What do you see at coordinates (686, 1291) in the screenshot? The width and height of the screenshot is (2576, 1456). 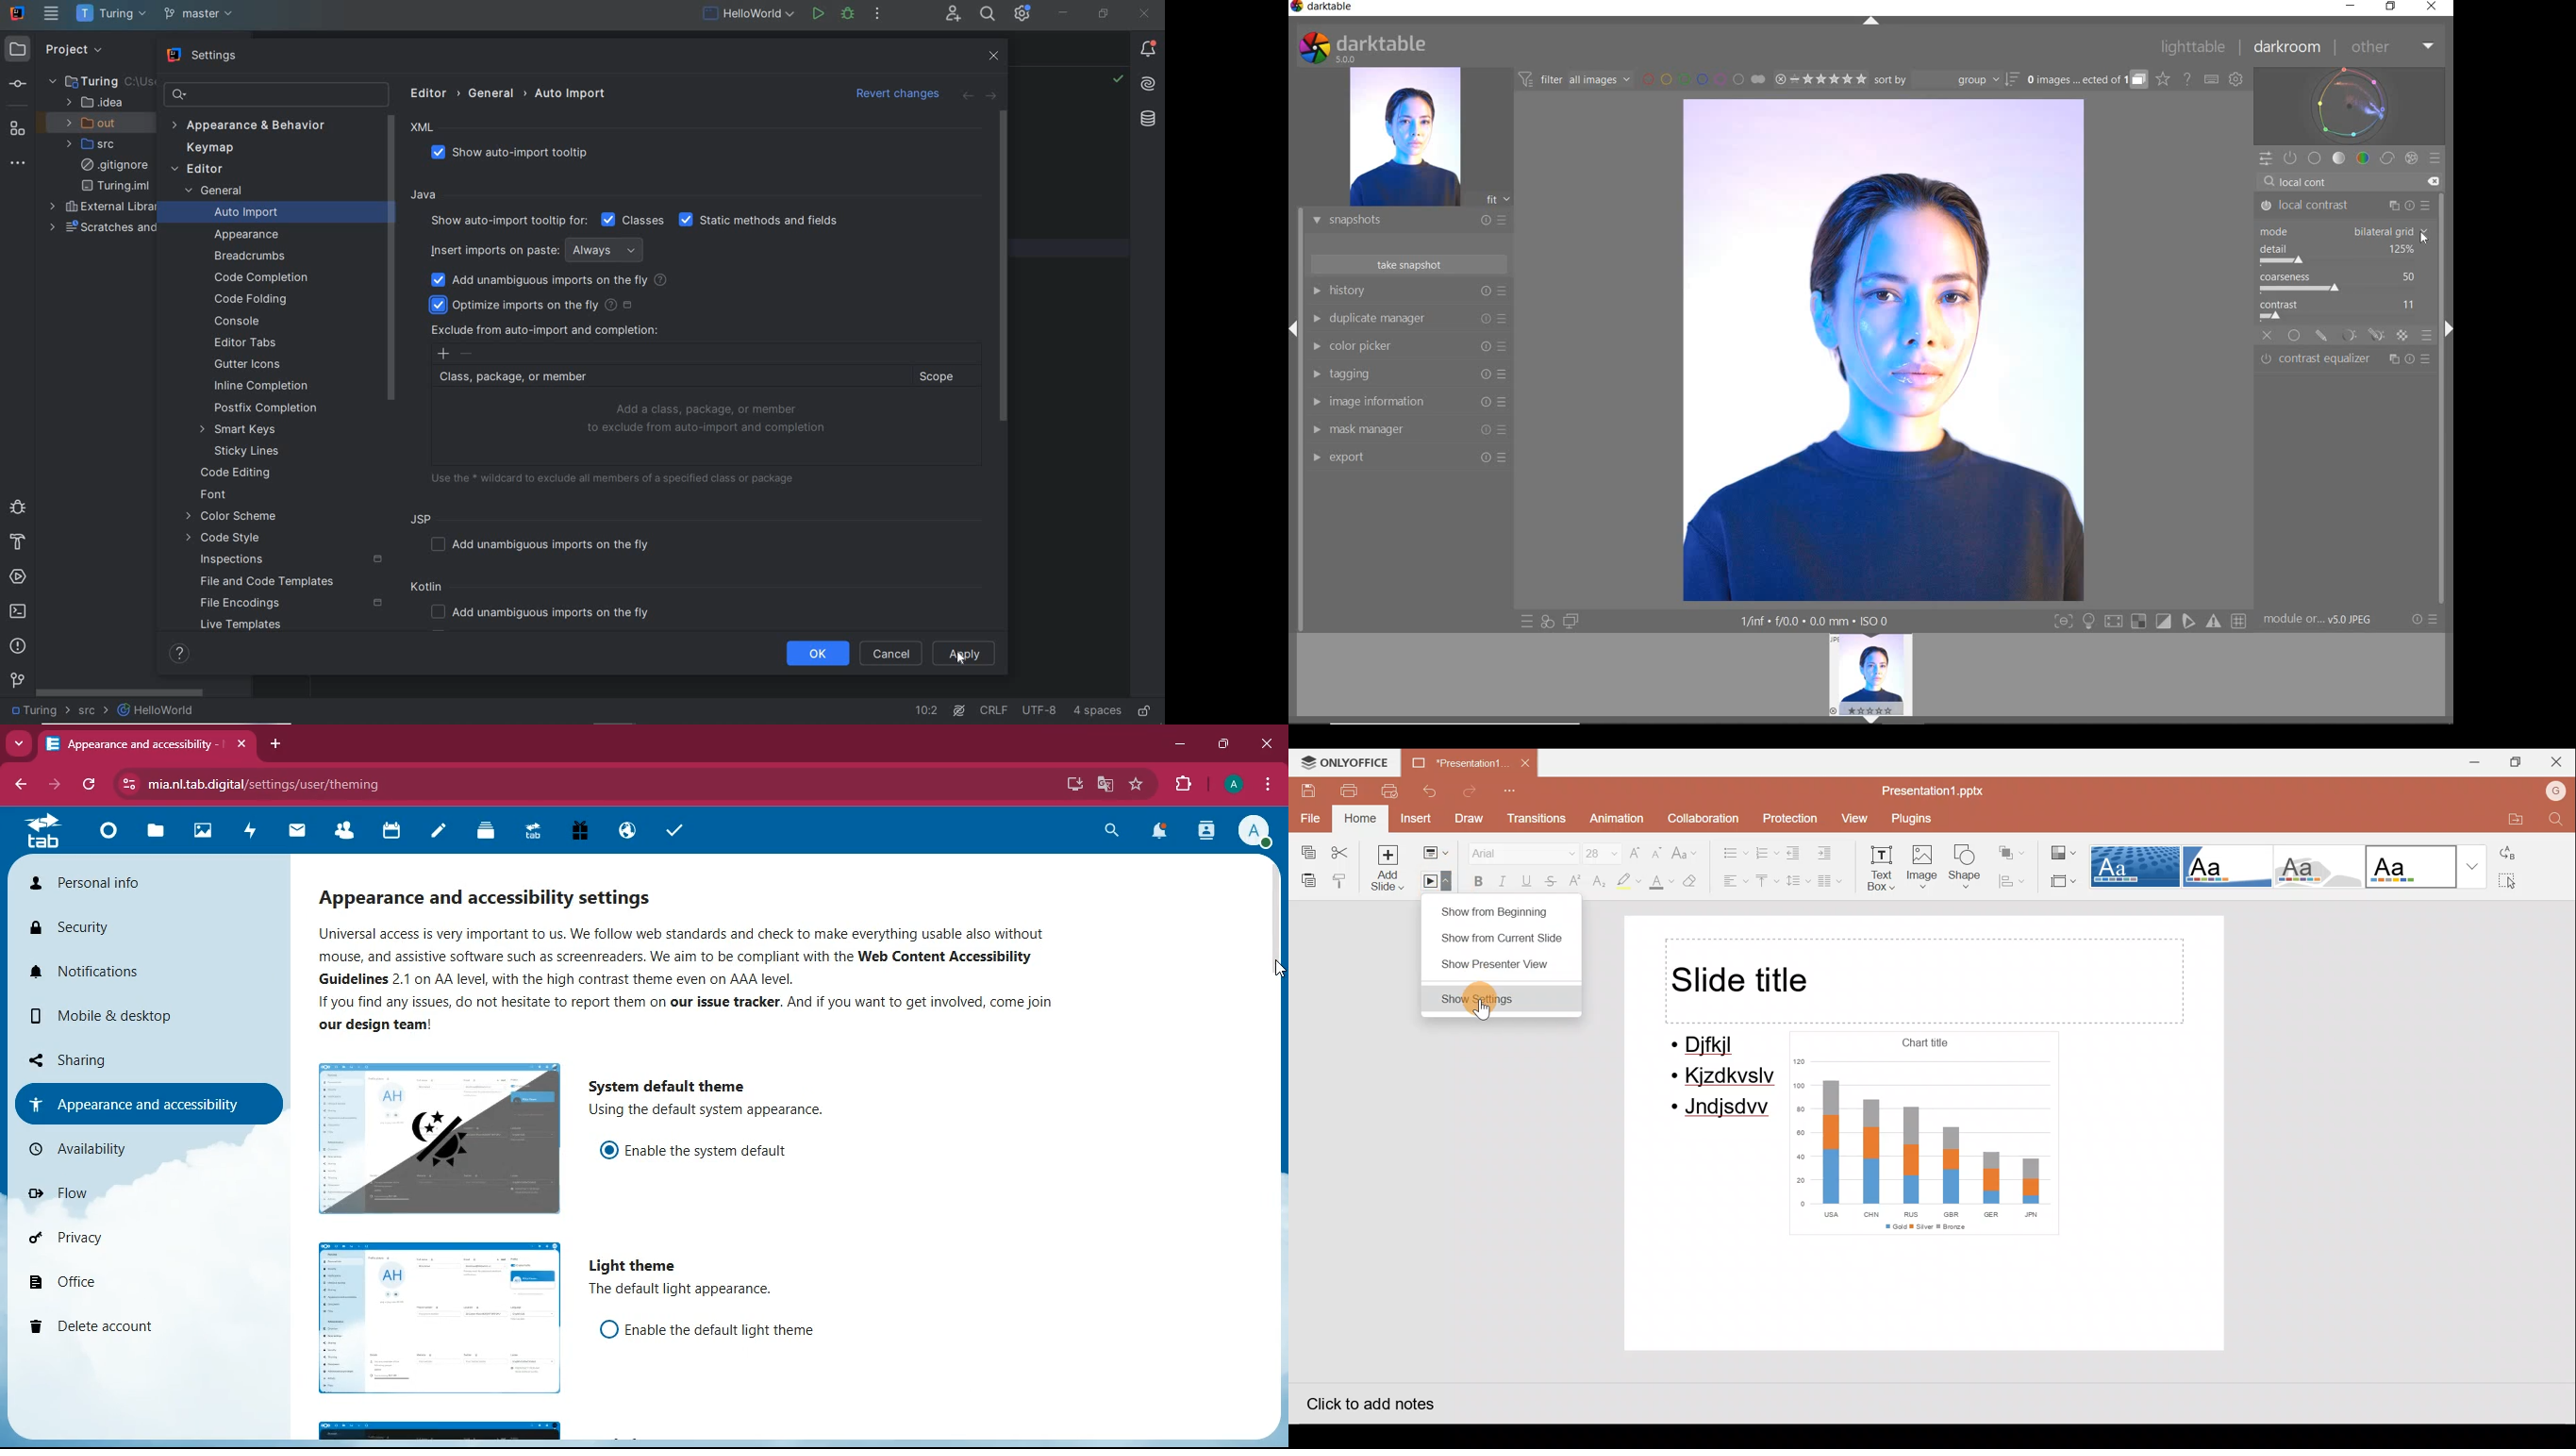 I see `description` at bounding box center [686, 1291].